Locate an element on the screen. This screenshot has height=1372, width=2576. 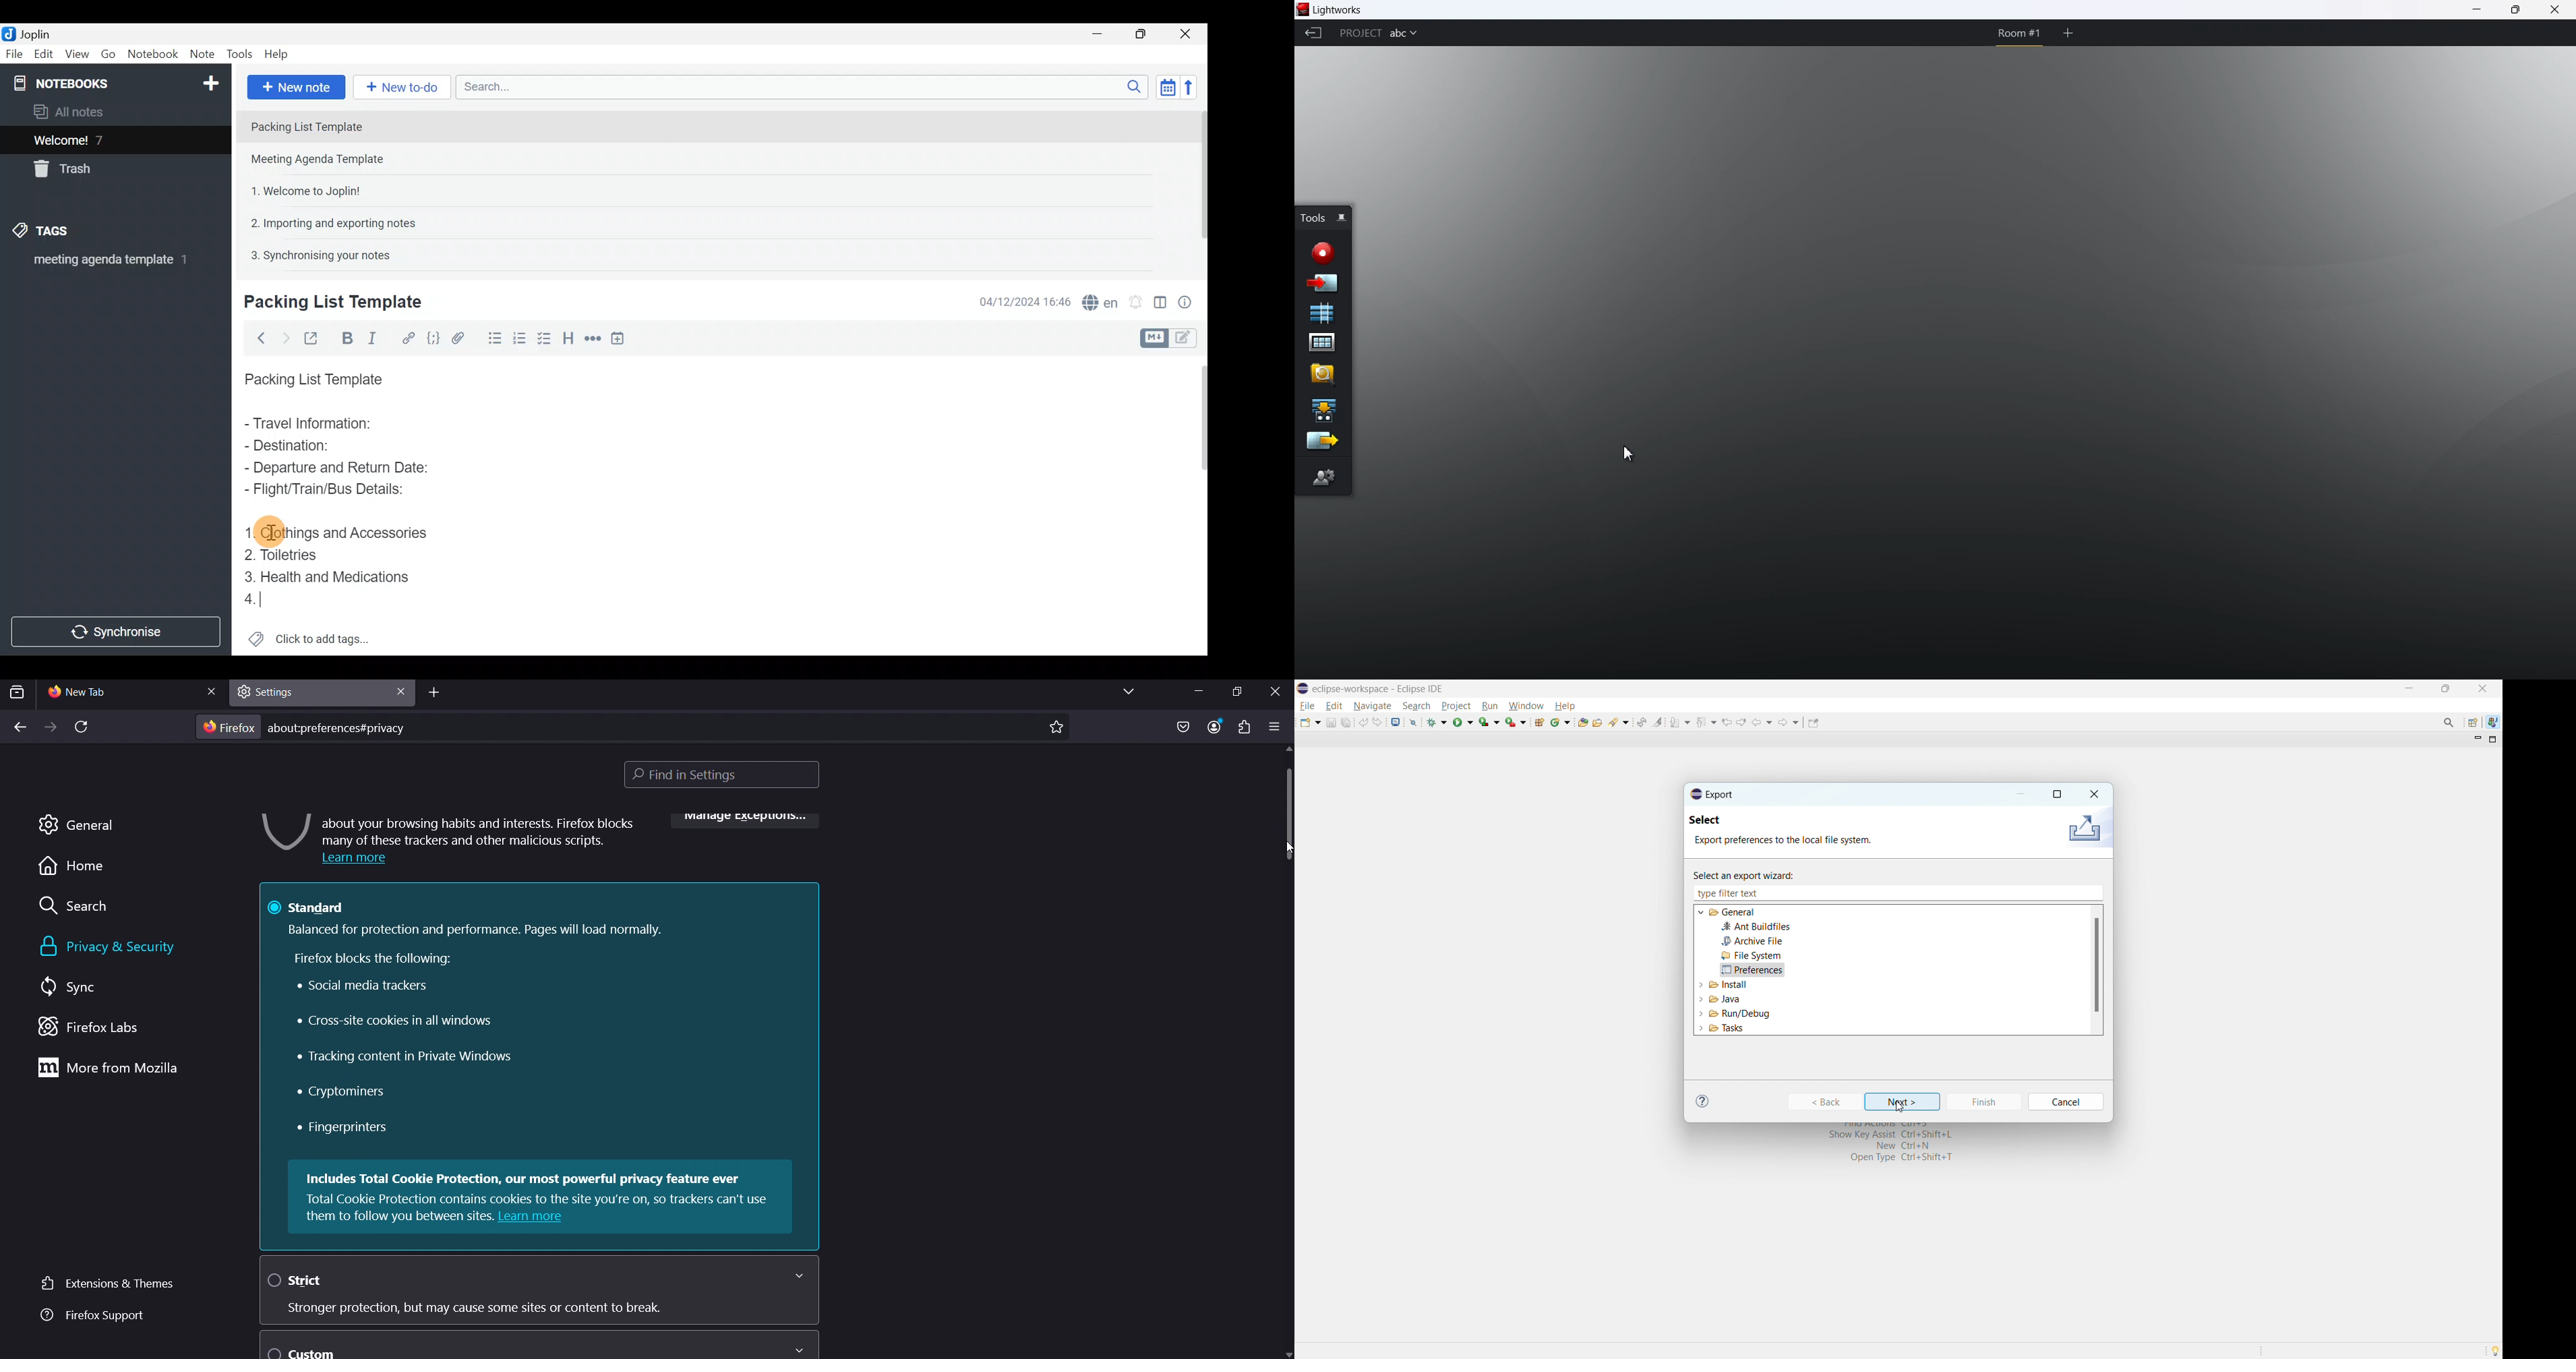
custom is located at coordinates (537, 1345).